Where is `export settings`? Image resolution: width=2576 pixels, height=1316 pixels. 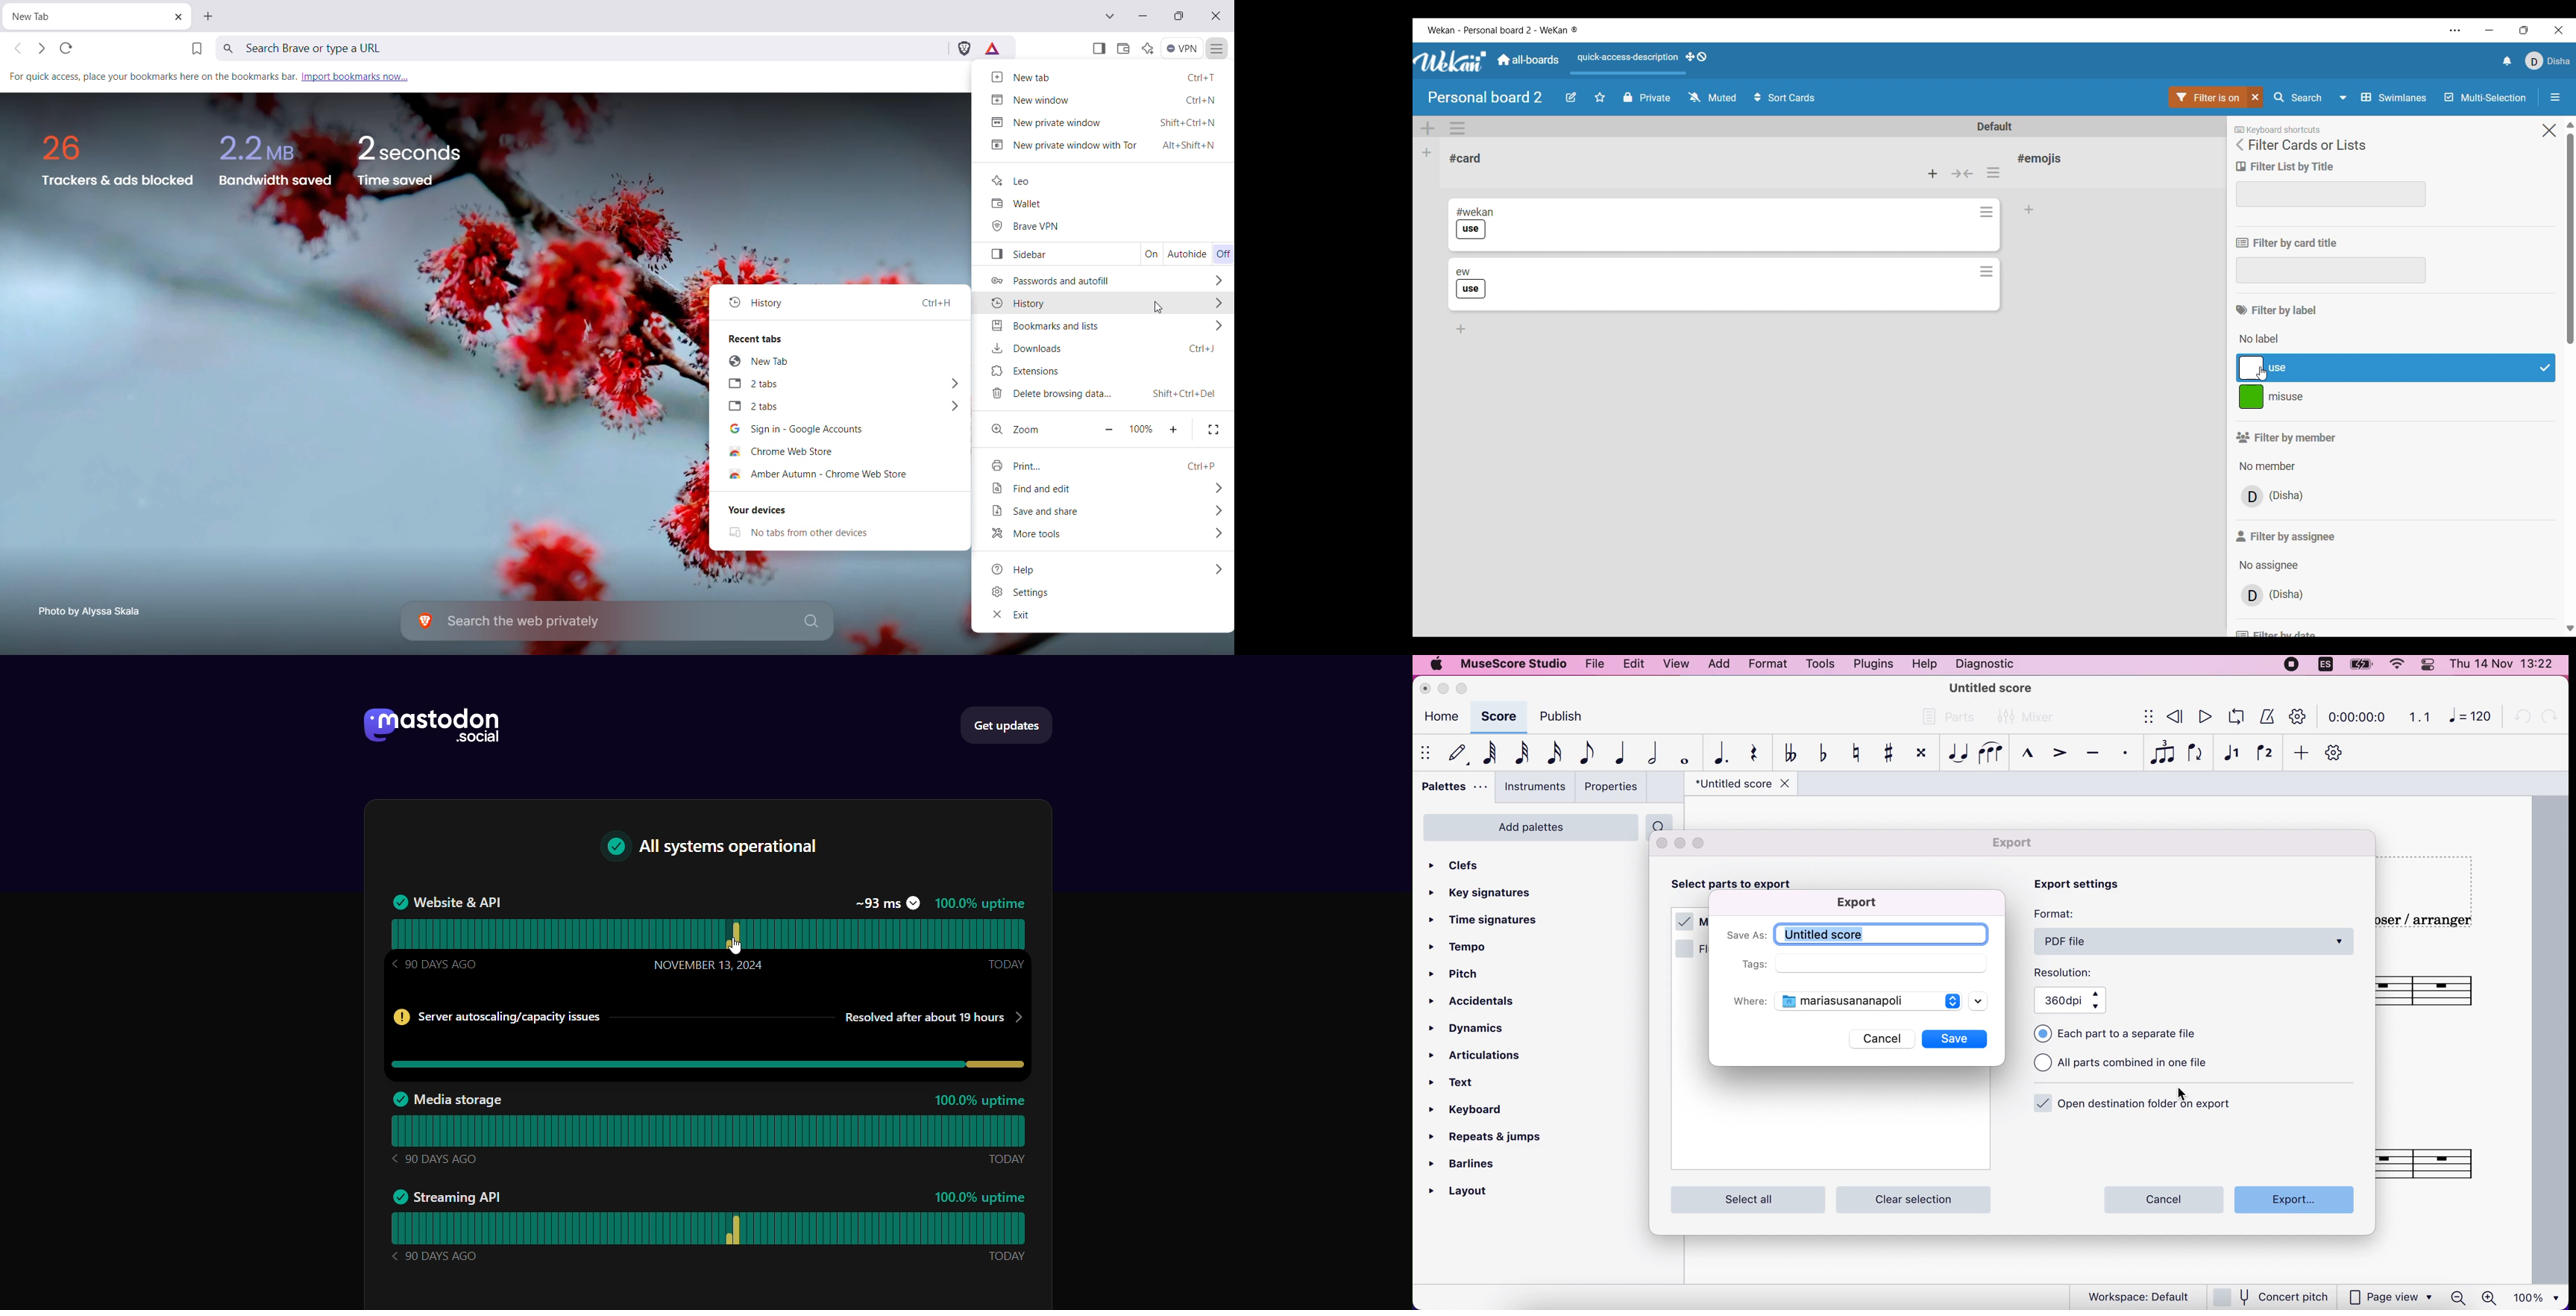 export settings is located at coordinates (2087, 888).